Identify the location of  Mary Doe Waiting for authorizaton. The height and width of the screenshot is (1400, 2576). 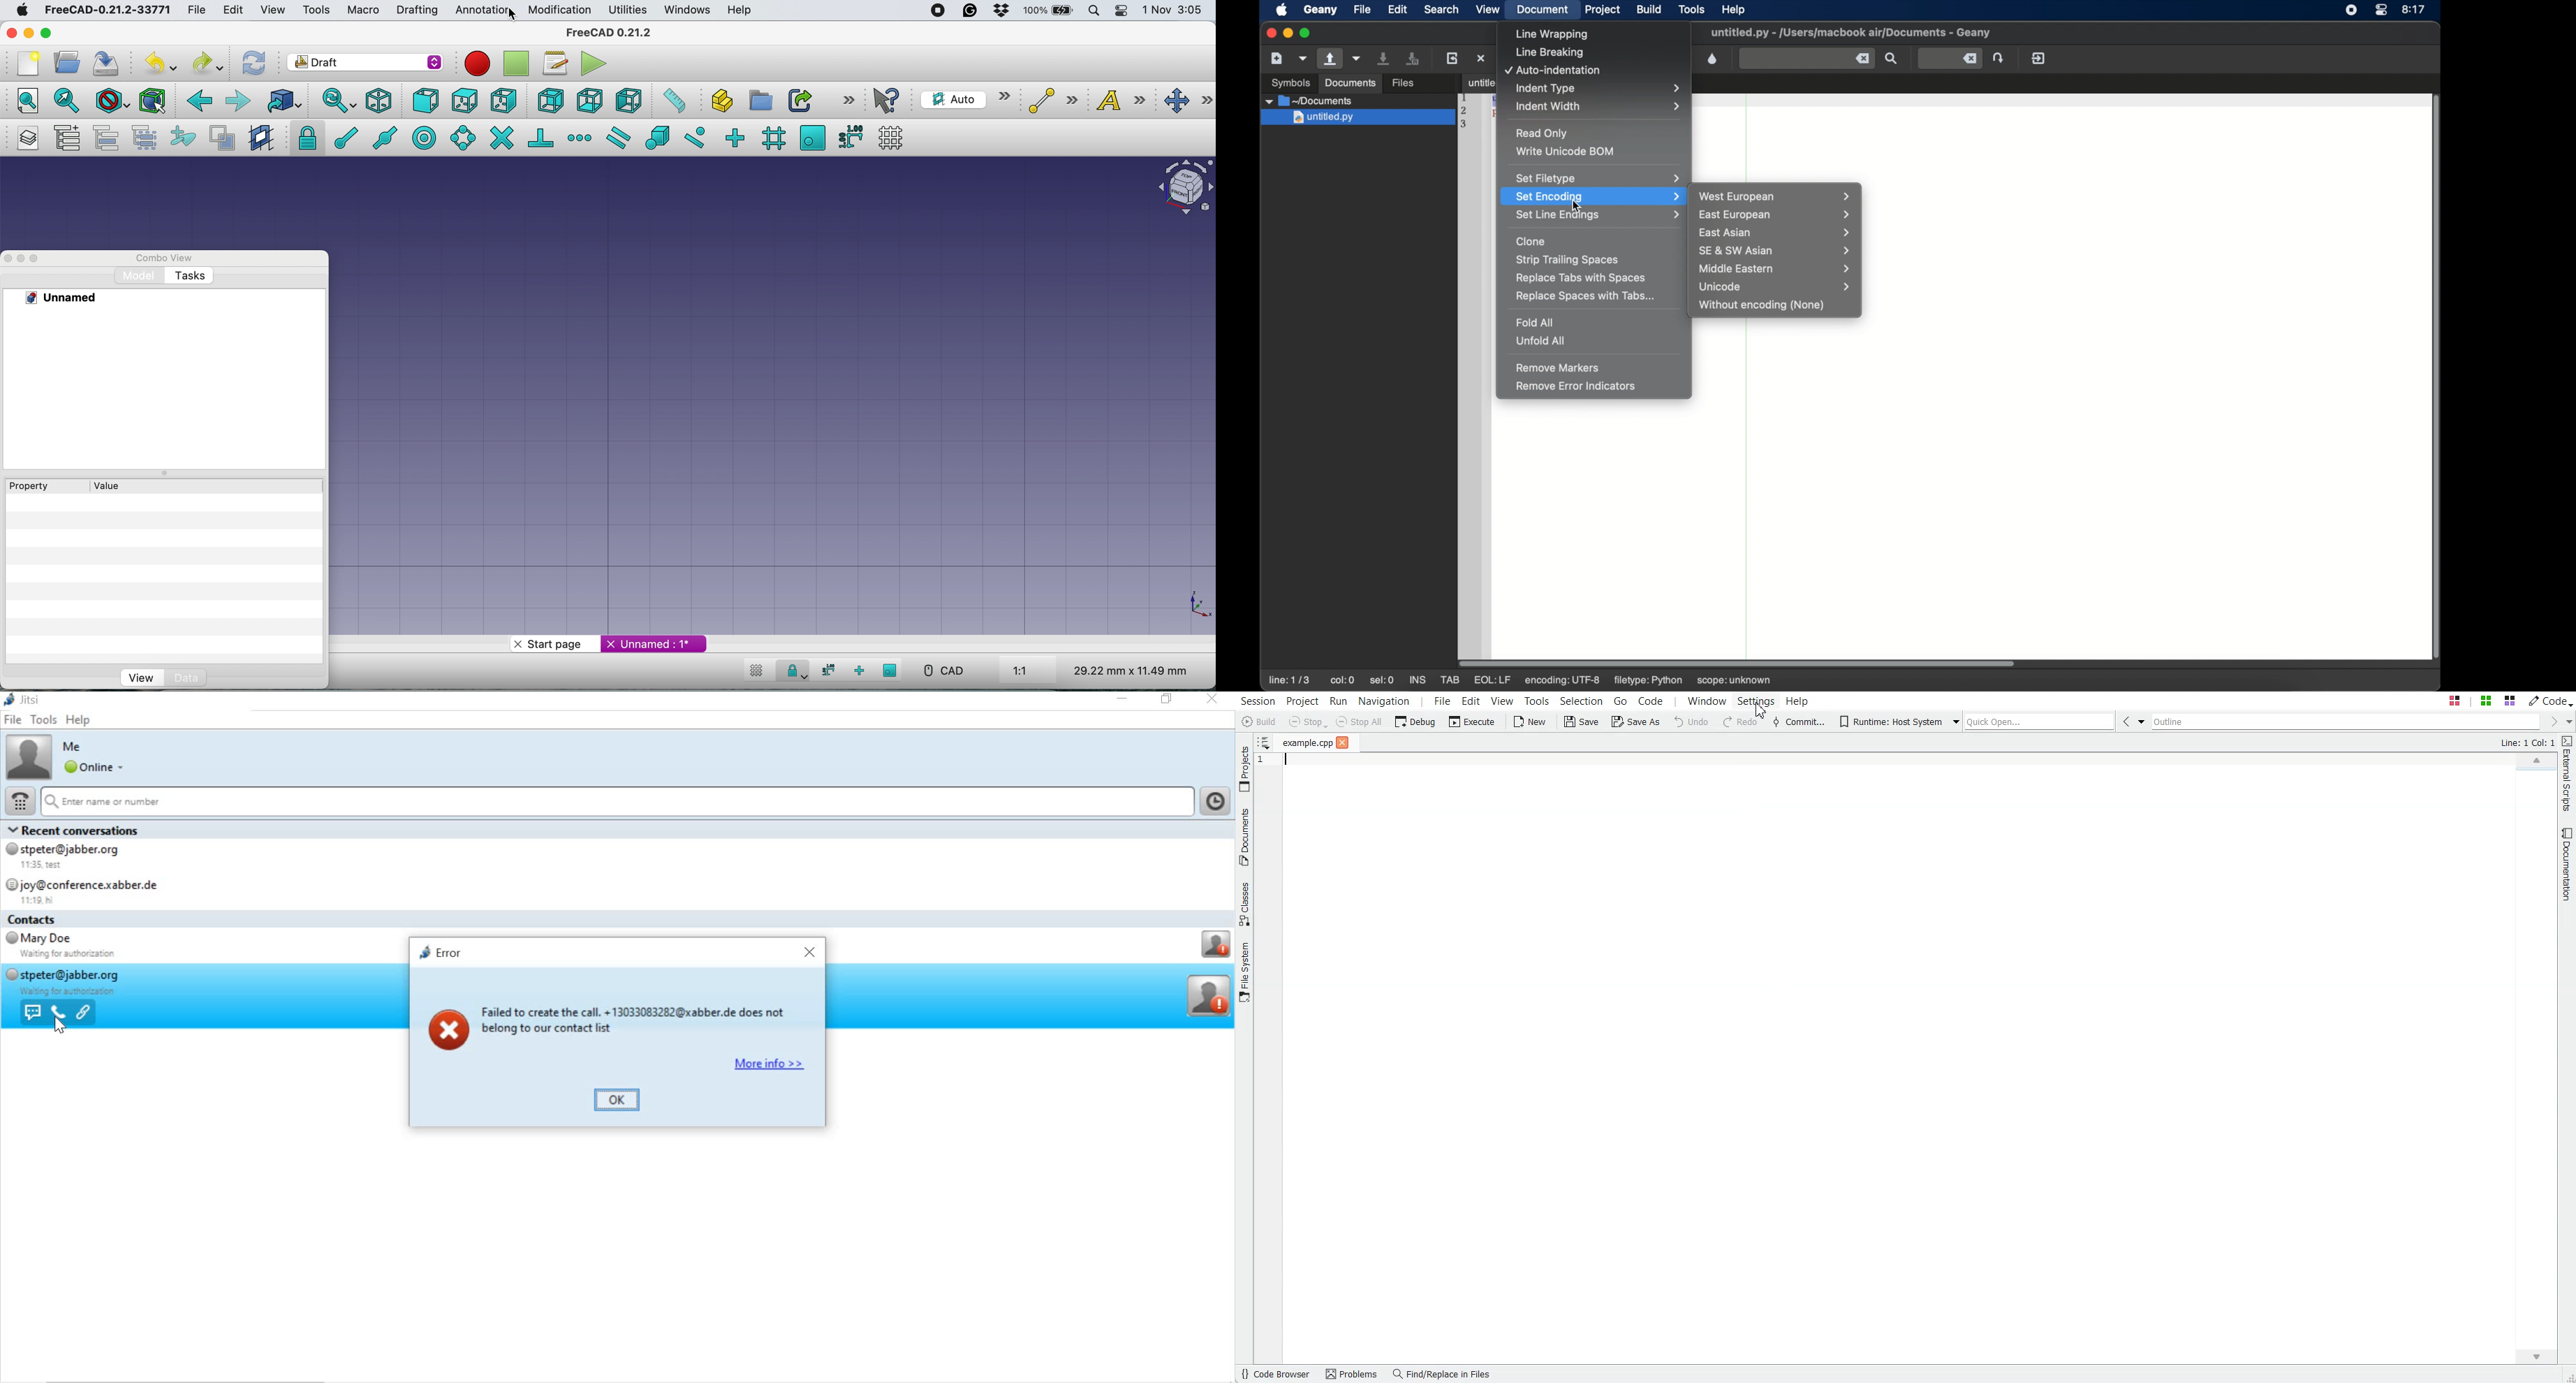
(62, 947).